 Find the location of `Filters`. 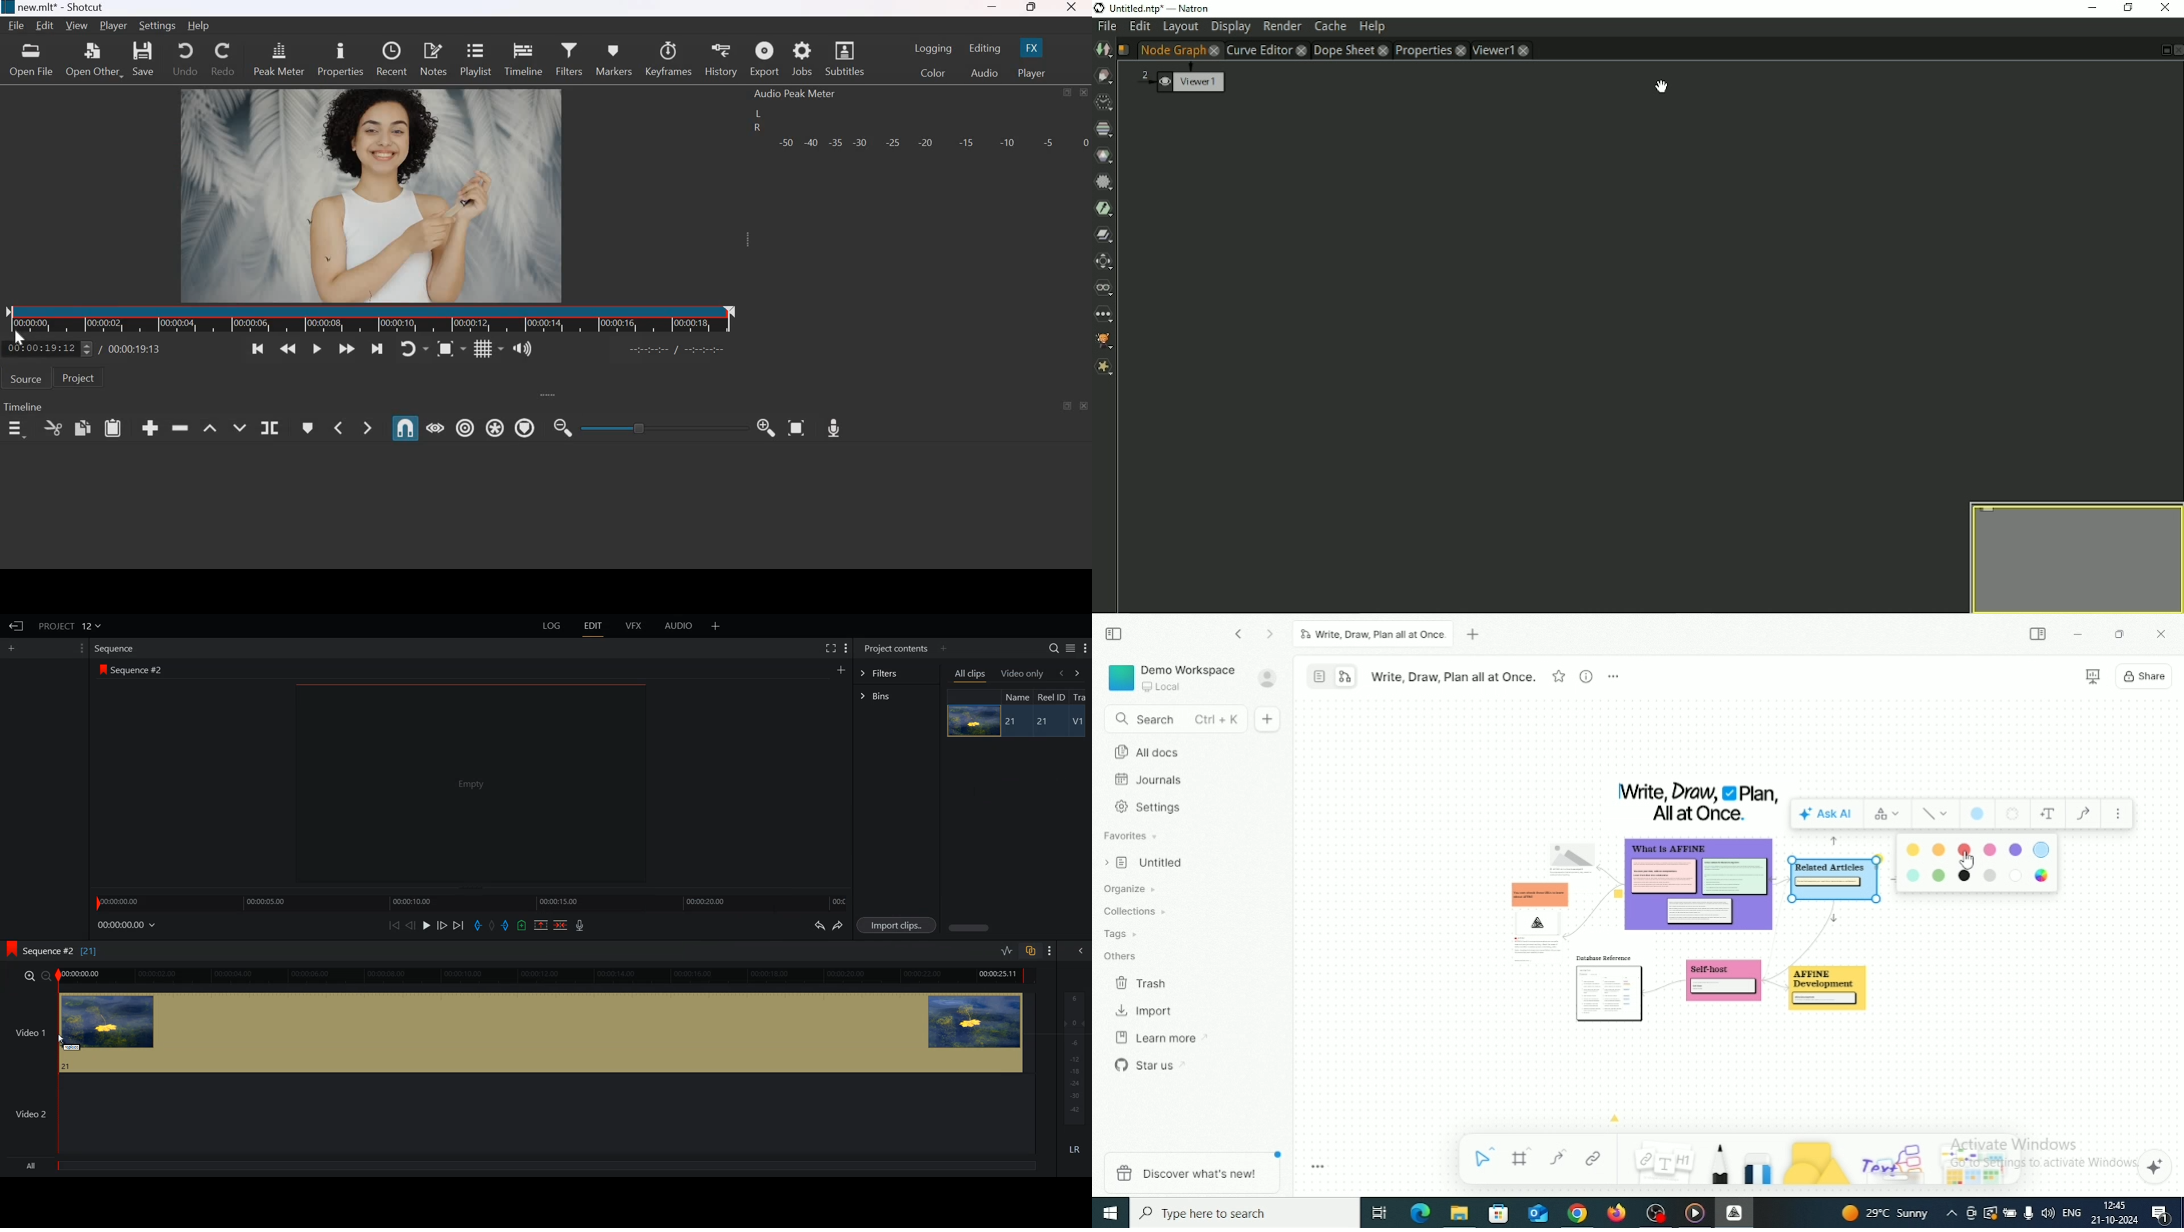

Filters is located at coordinates (569, 57).